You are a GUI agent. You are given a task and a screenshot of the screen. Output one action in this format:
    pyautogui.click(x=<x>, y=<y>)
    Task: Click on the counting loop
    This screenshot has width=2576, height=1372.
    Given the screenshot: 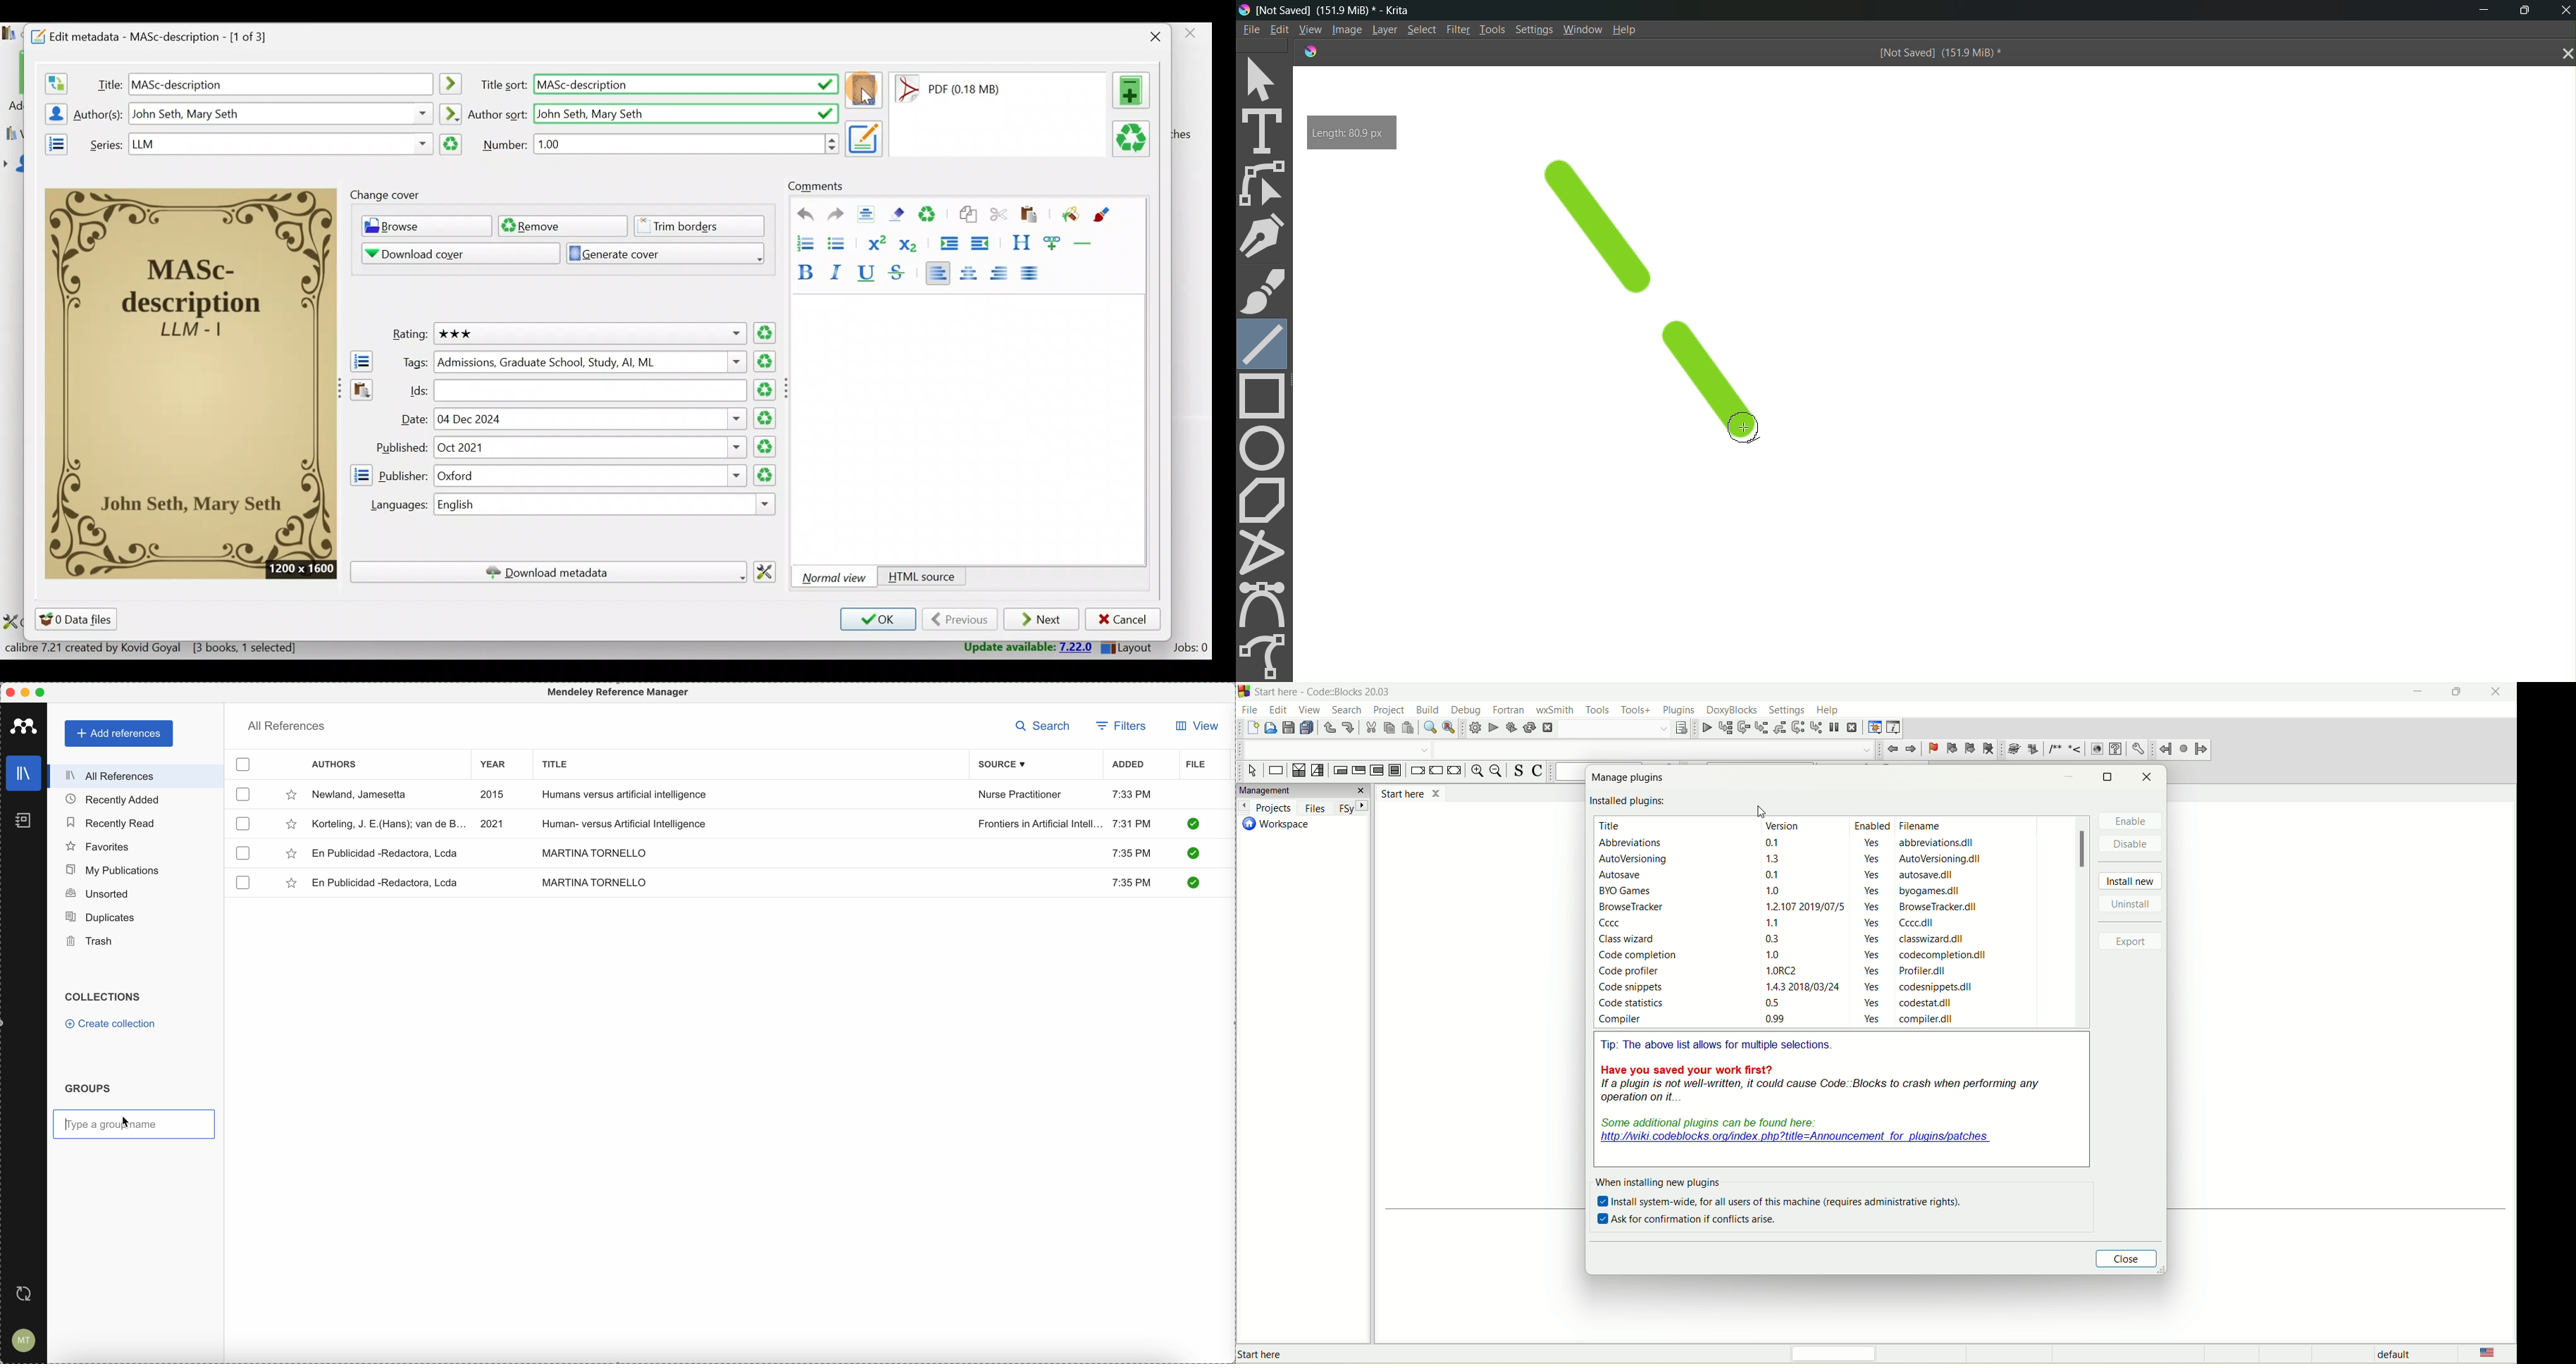 What is the action you would take?
    pyautogui.click(x=1377, y=771)
    